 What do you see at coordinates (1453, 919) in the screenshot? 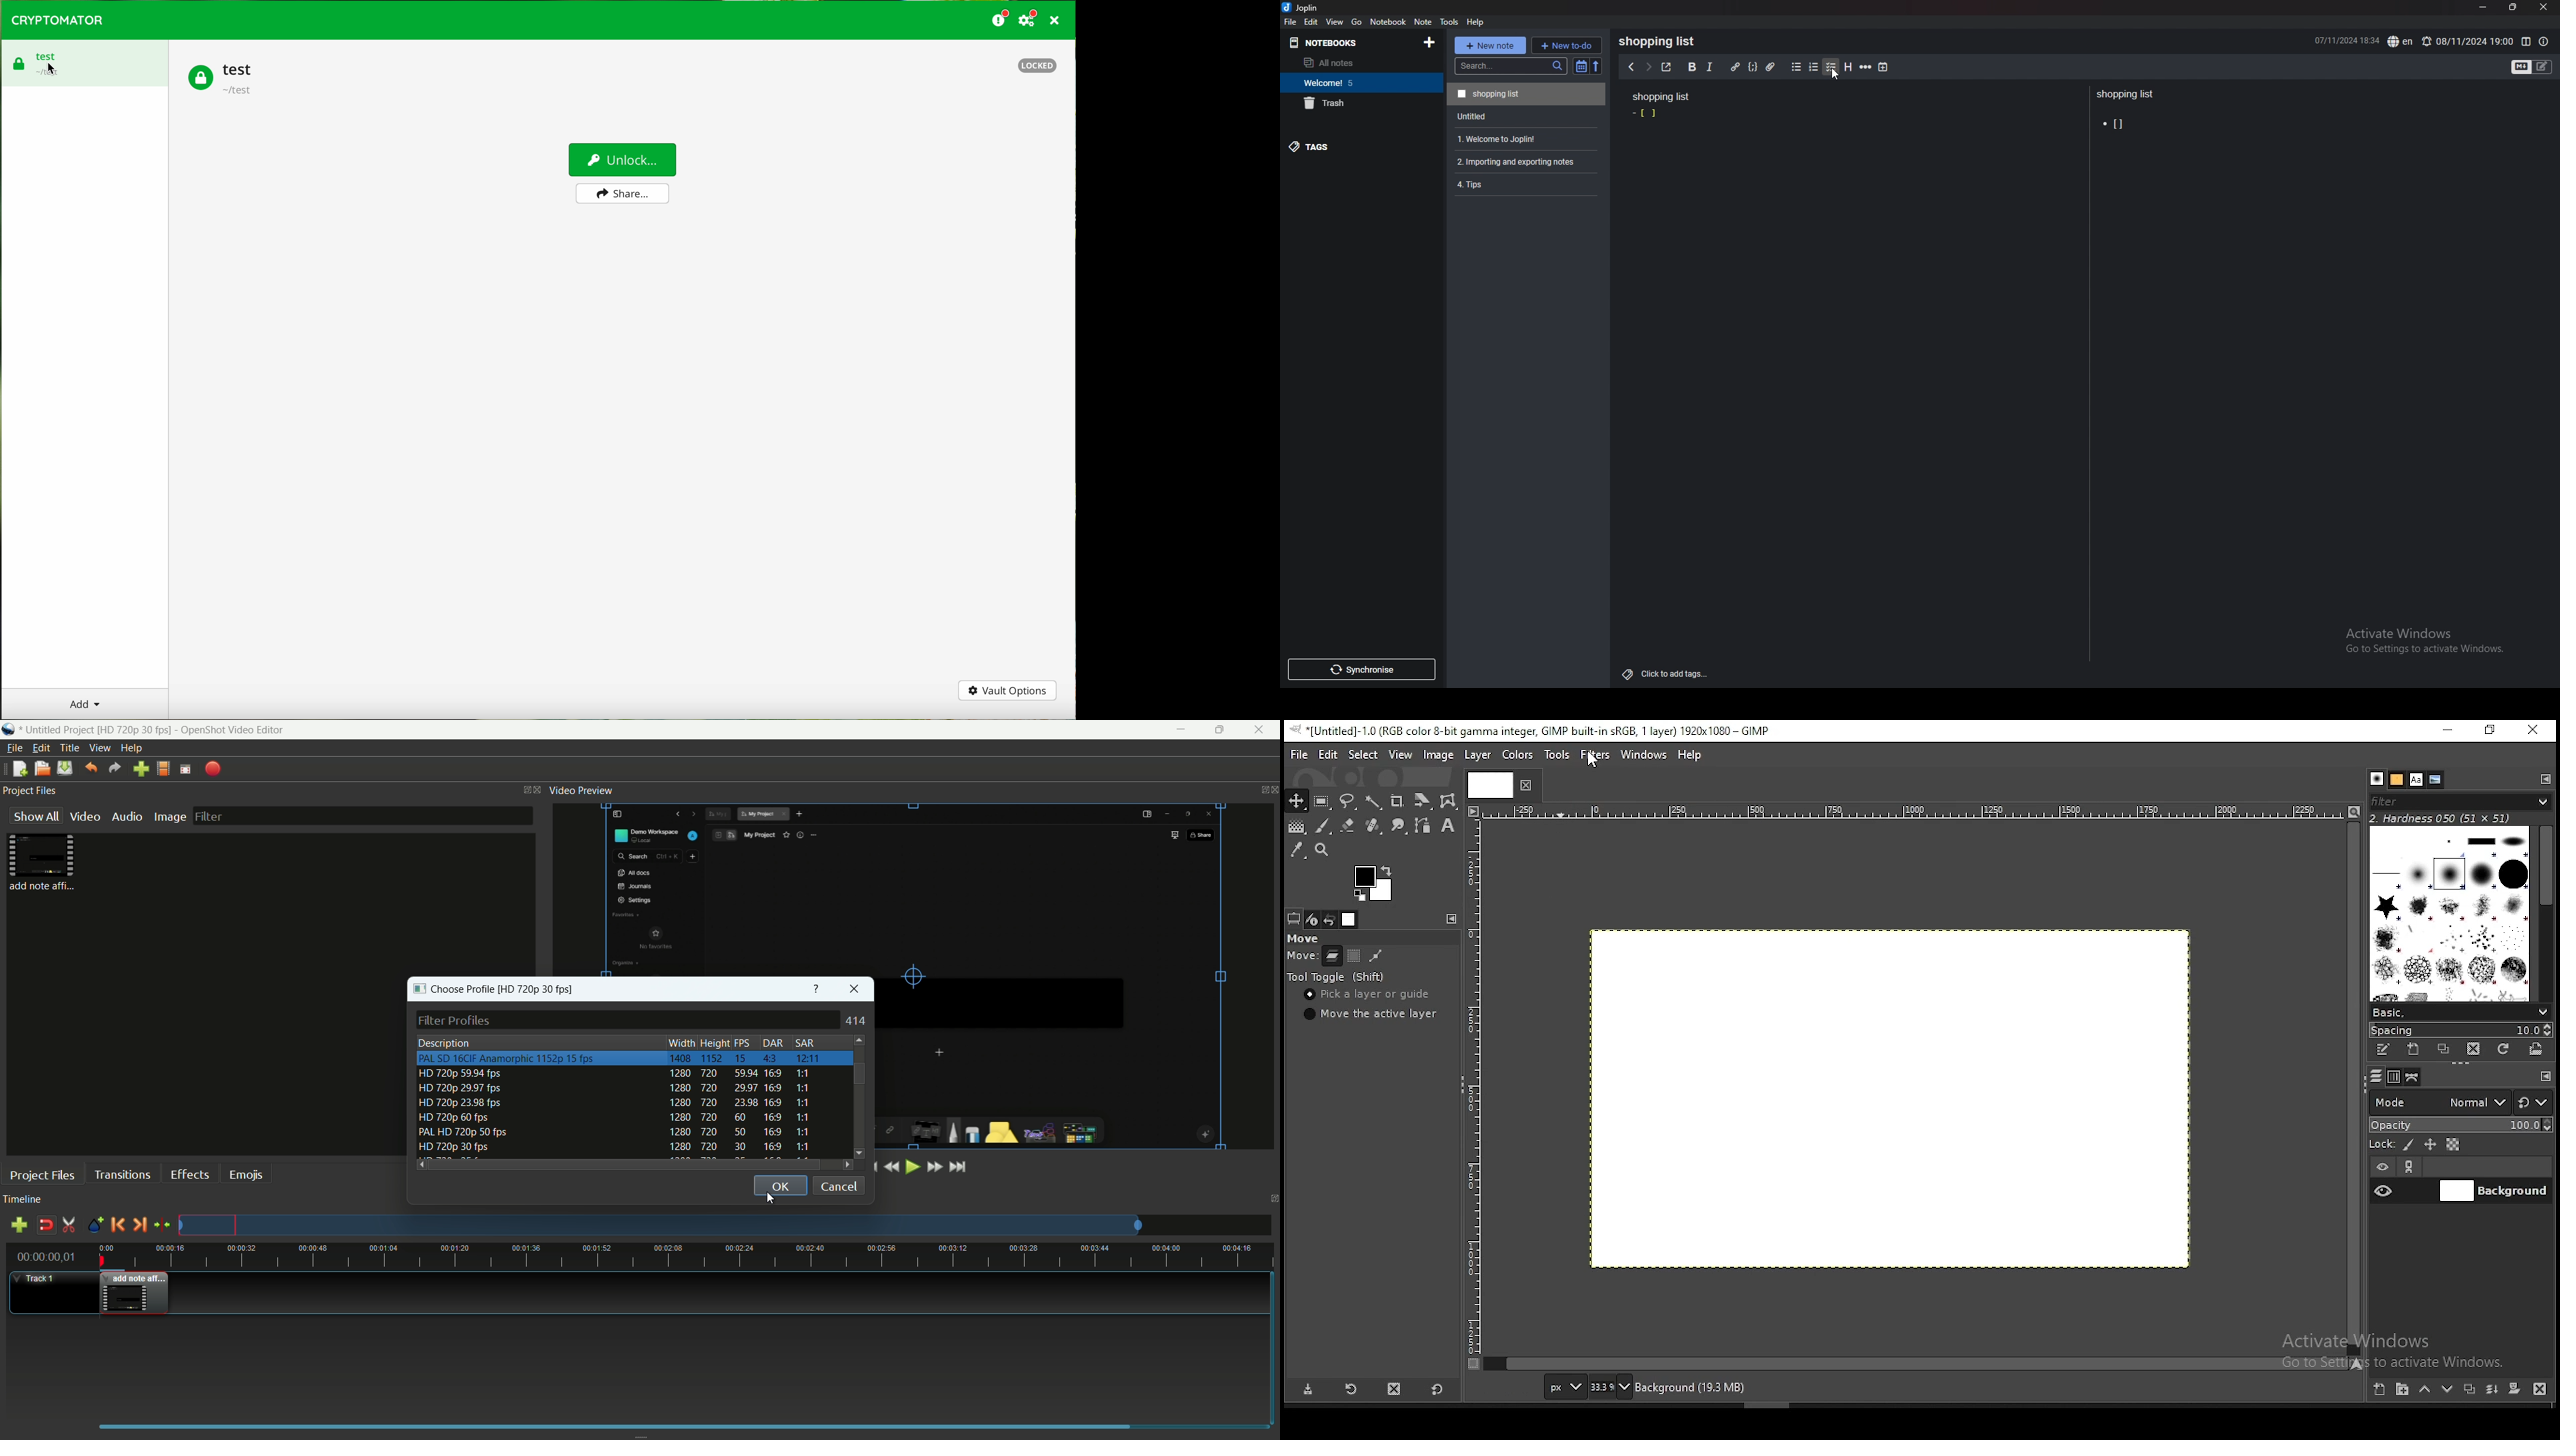
I see `cinfigure this tab` at bounding box center [1453, 919].